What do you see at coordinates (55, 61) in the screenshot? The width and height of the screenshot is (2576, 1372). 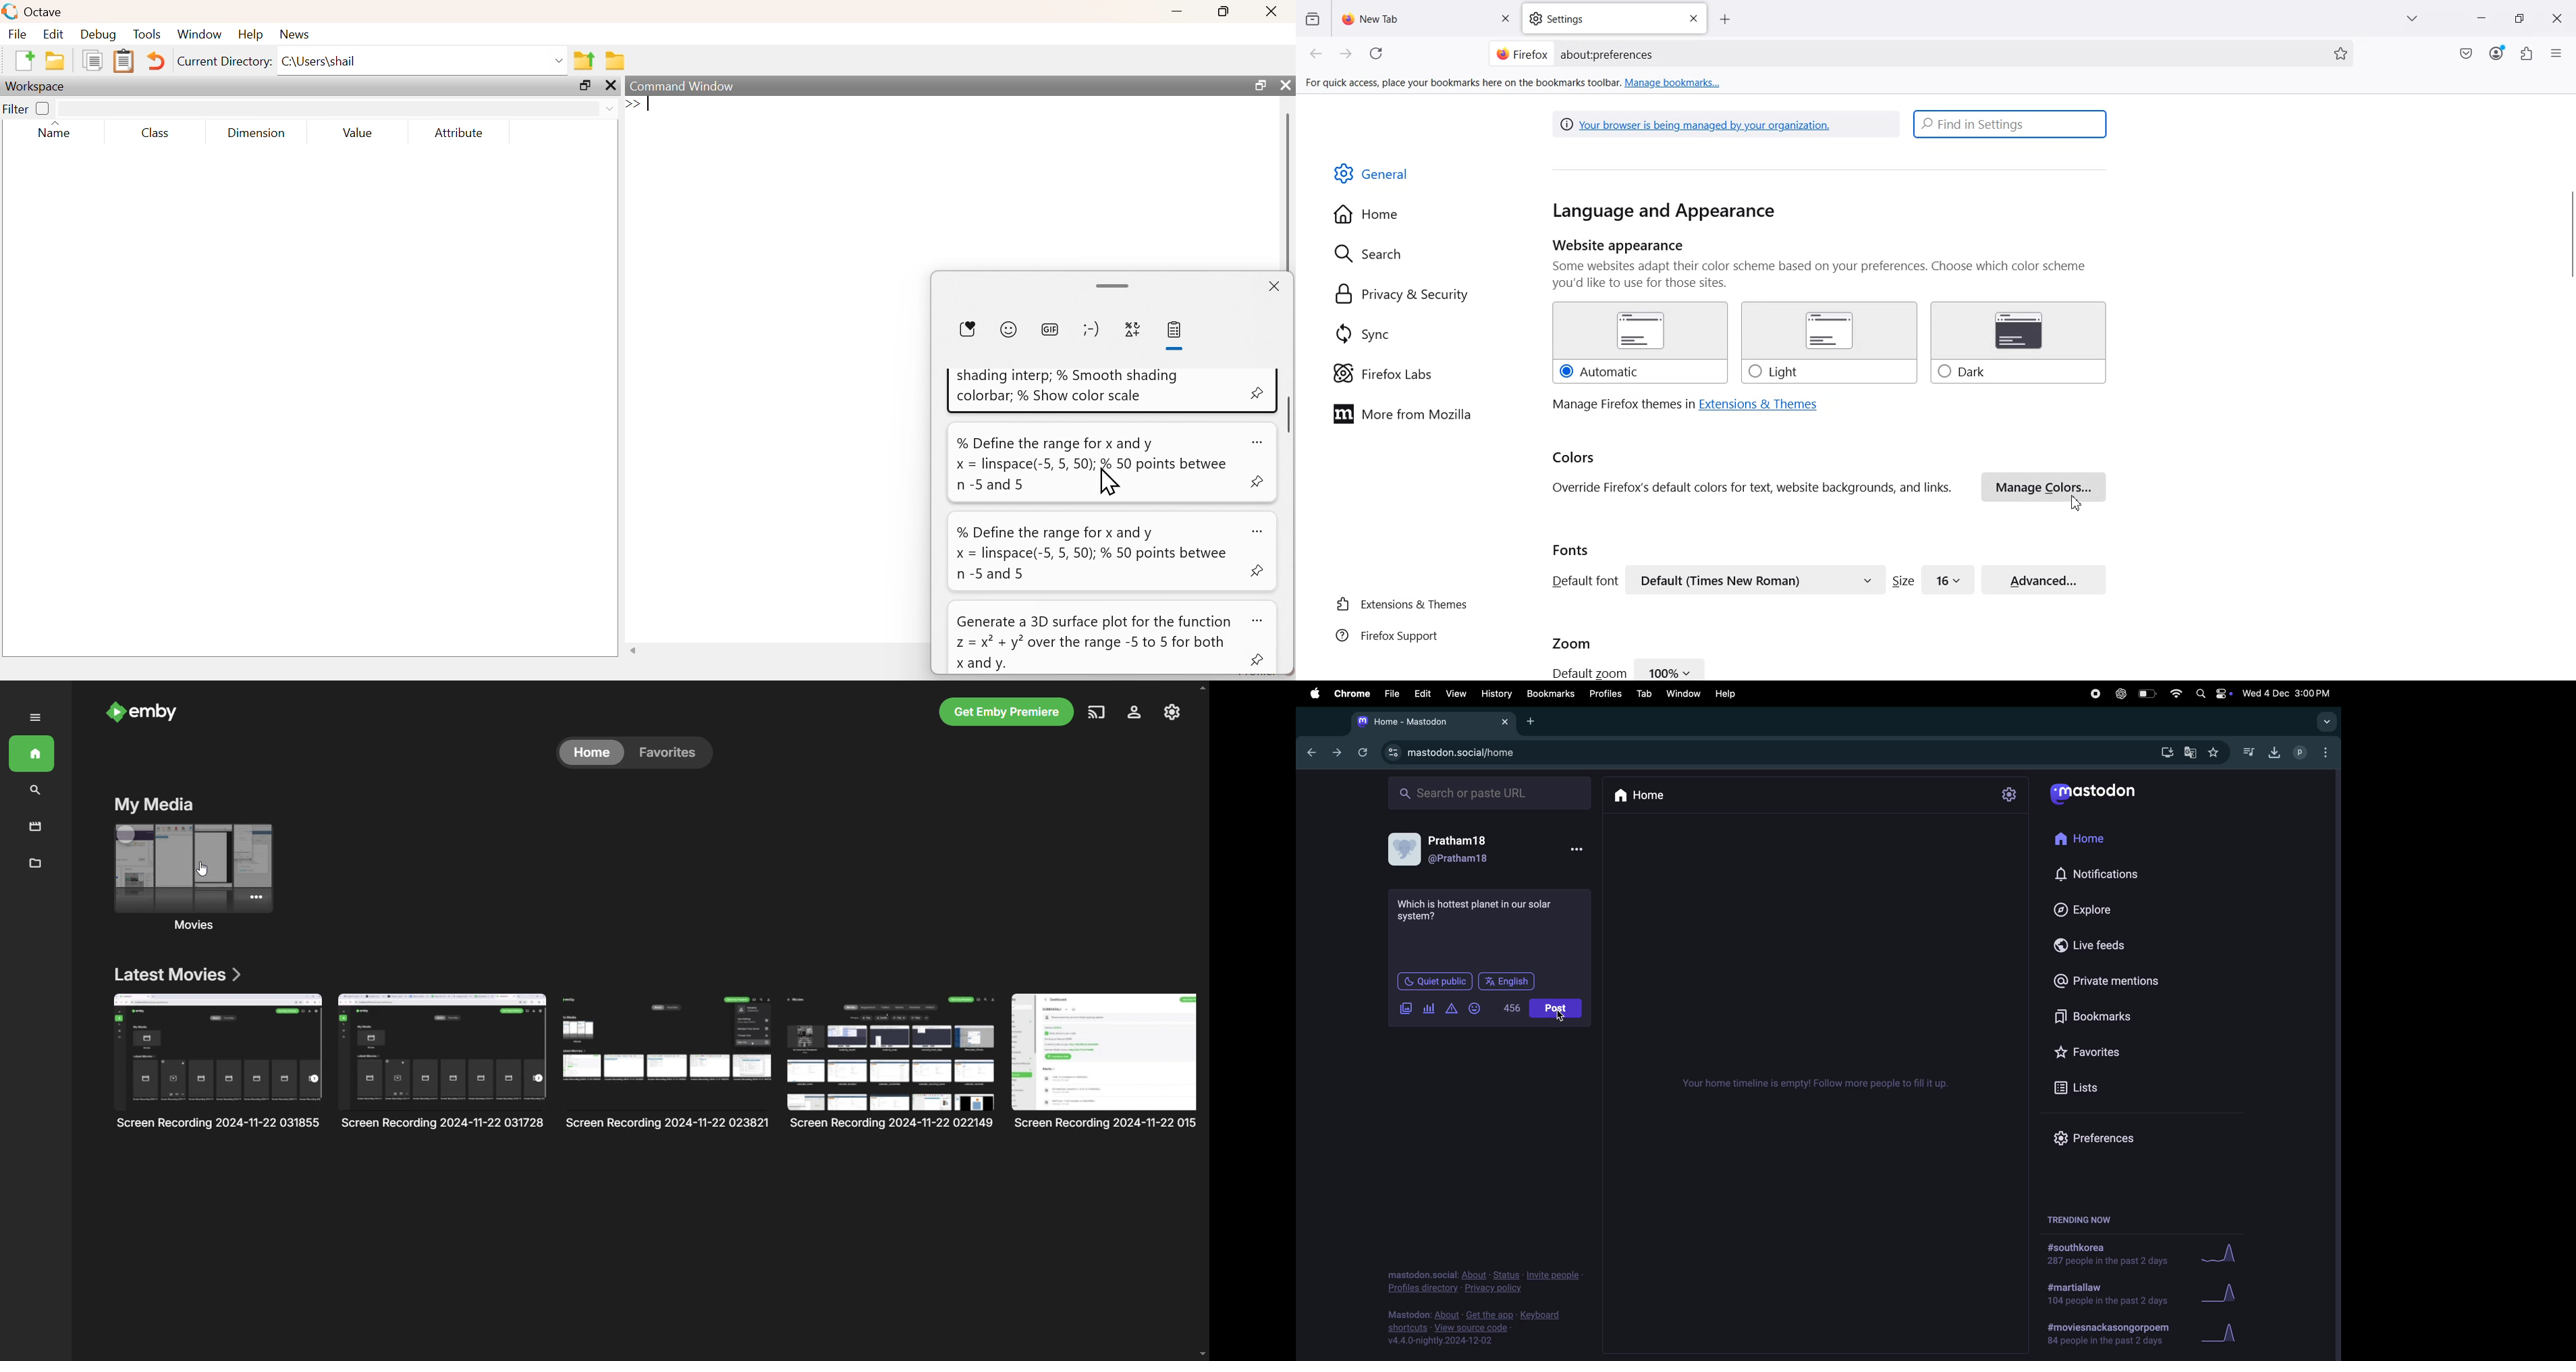 I see `New Folder` at bounding box center [55, 61].